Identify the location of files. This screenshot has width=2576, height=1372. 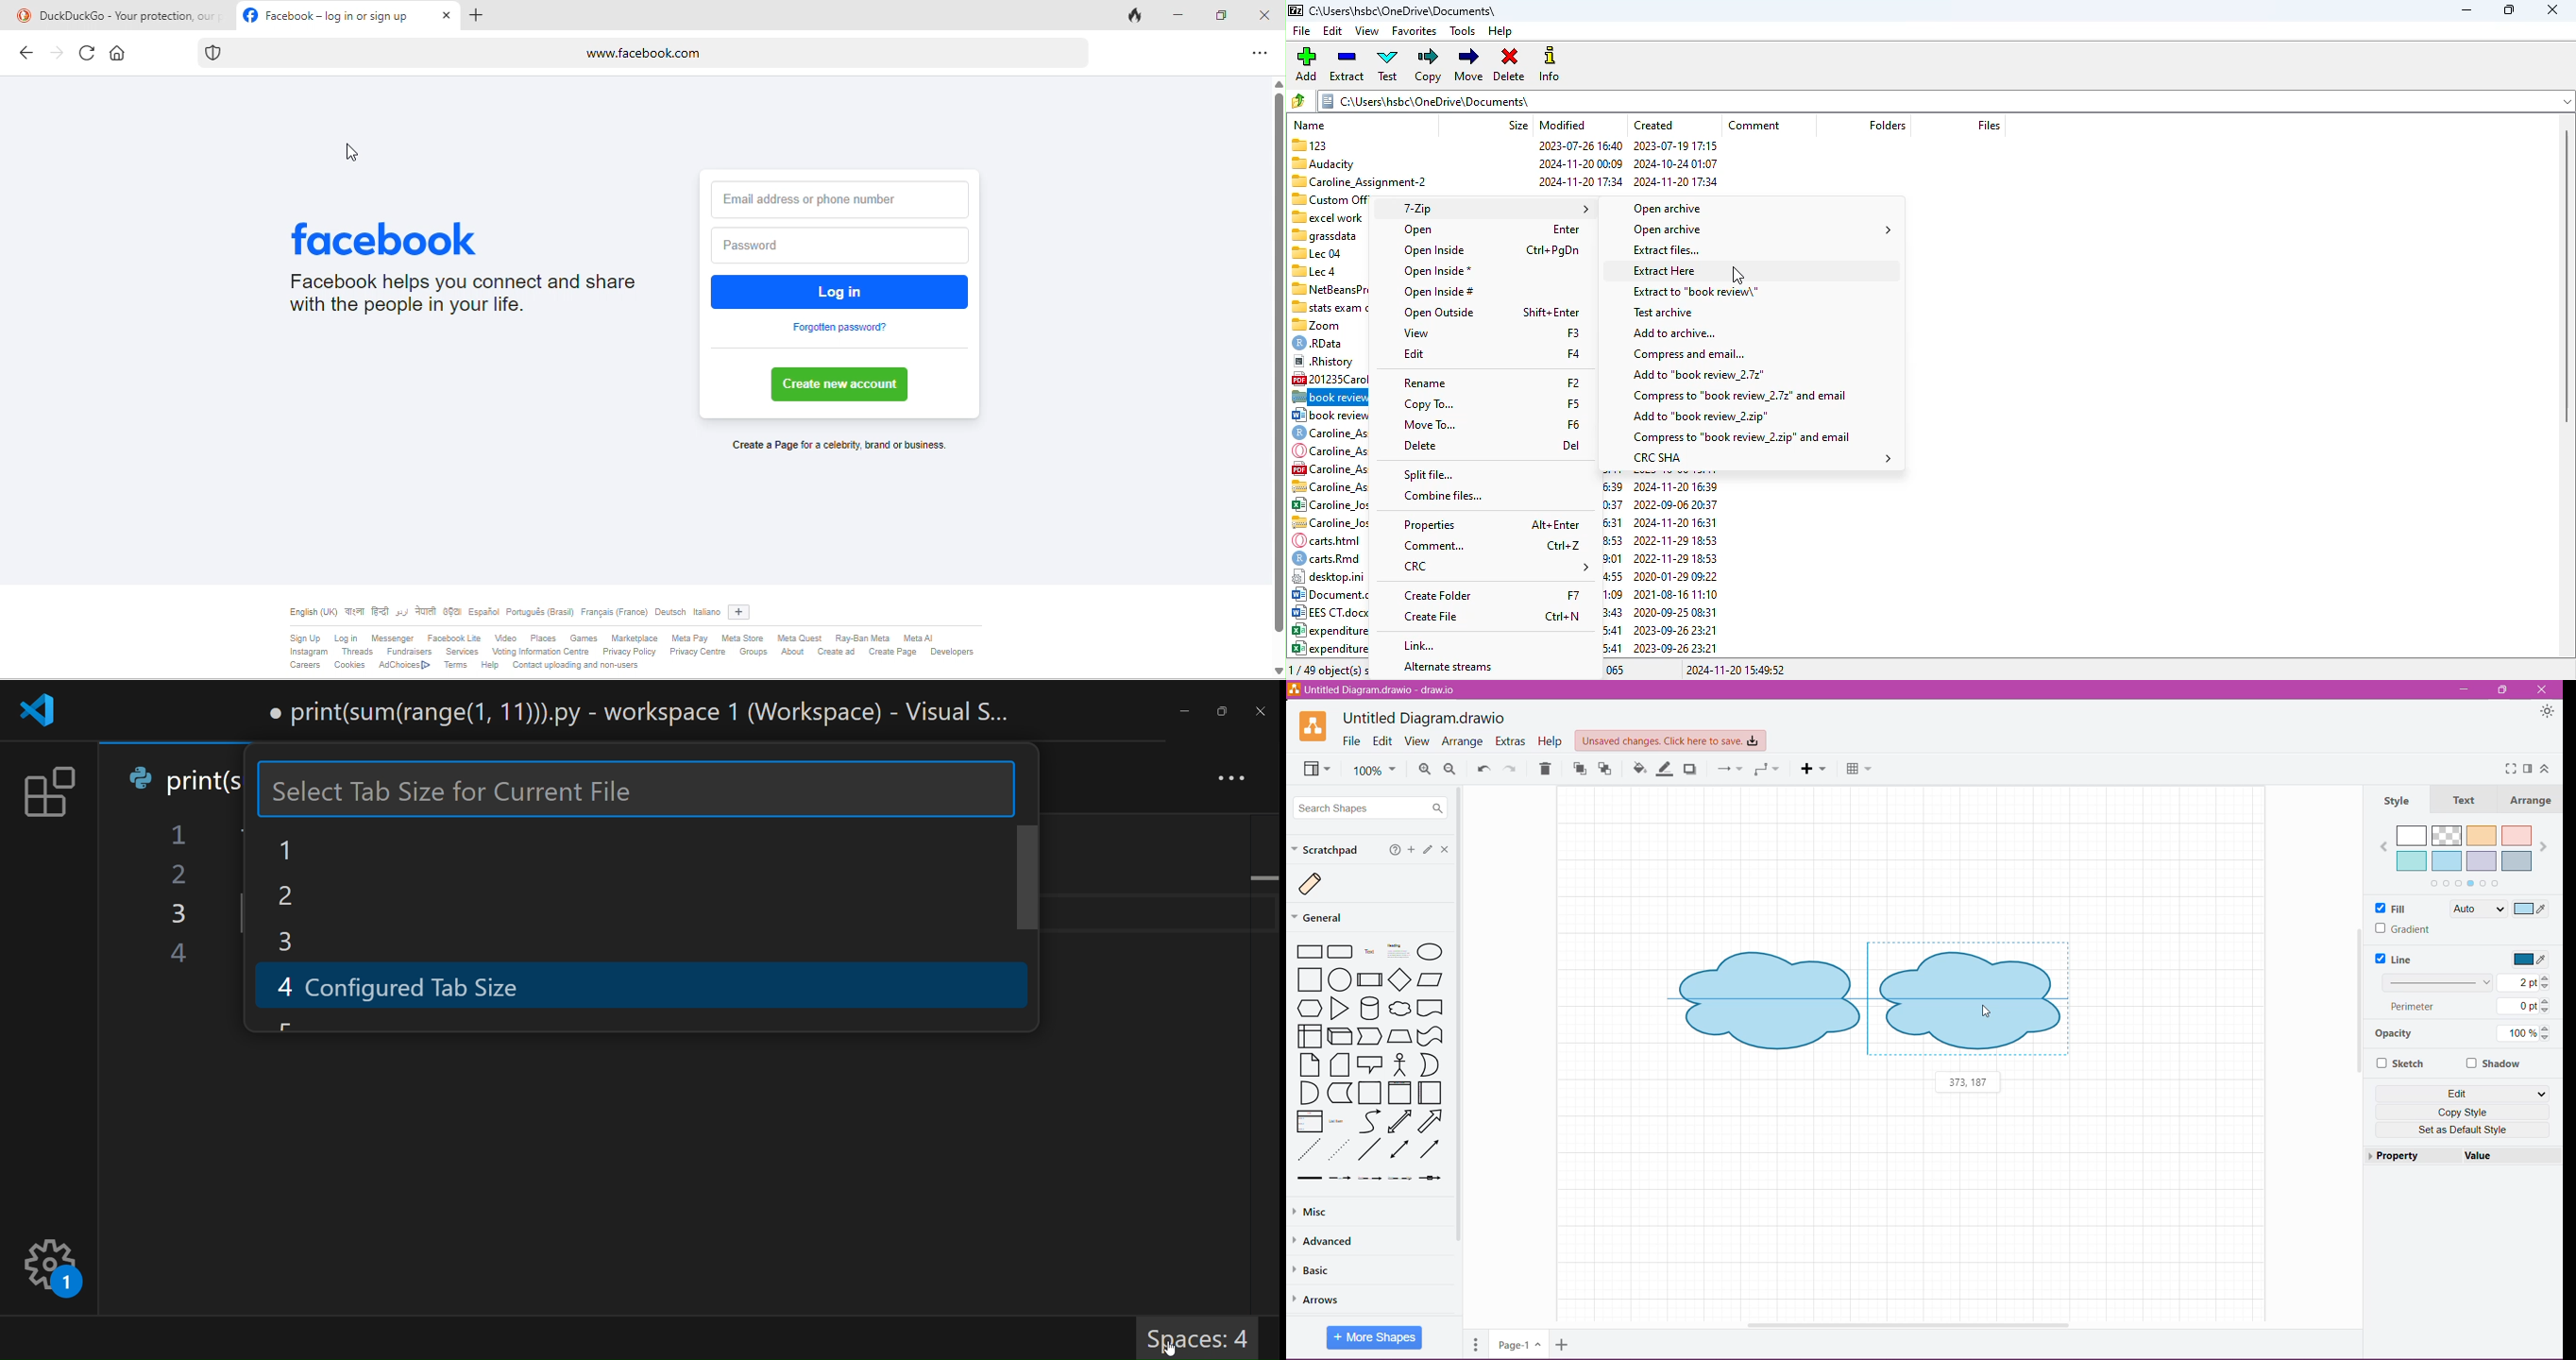
(1989, 126).